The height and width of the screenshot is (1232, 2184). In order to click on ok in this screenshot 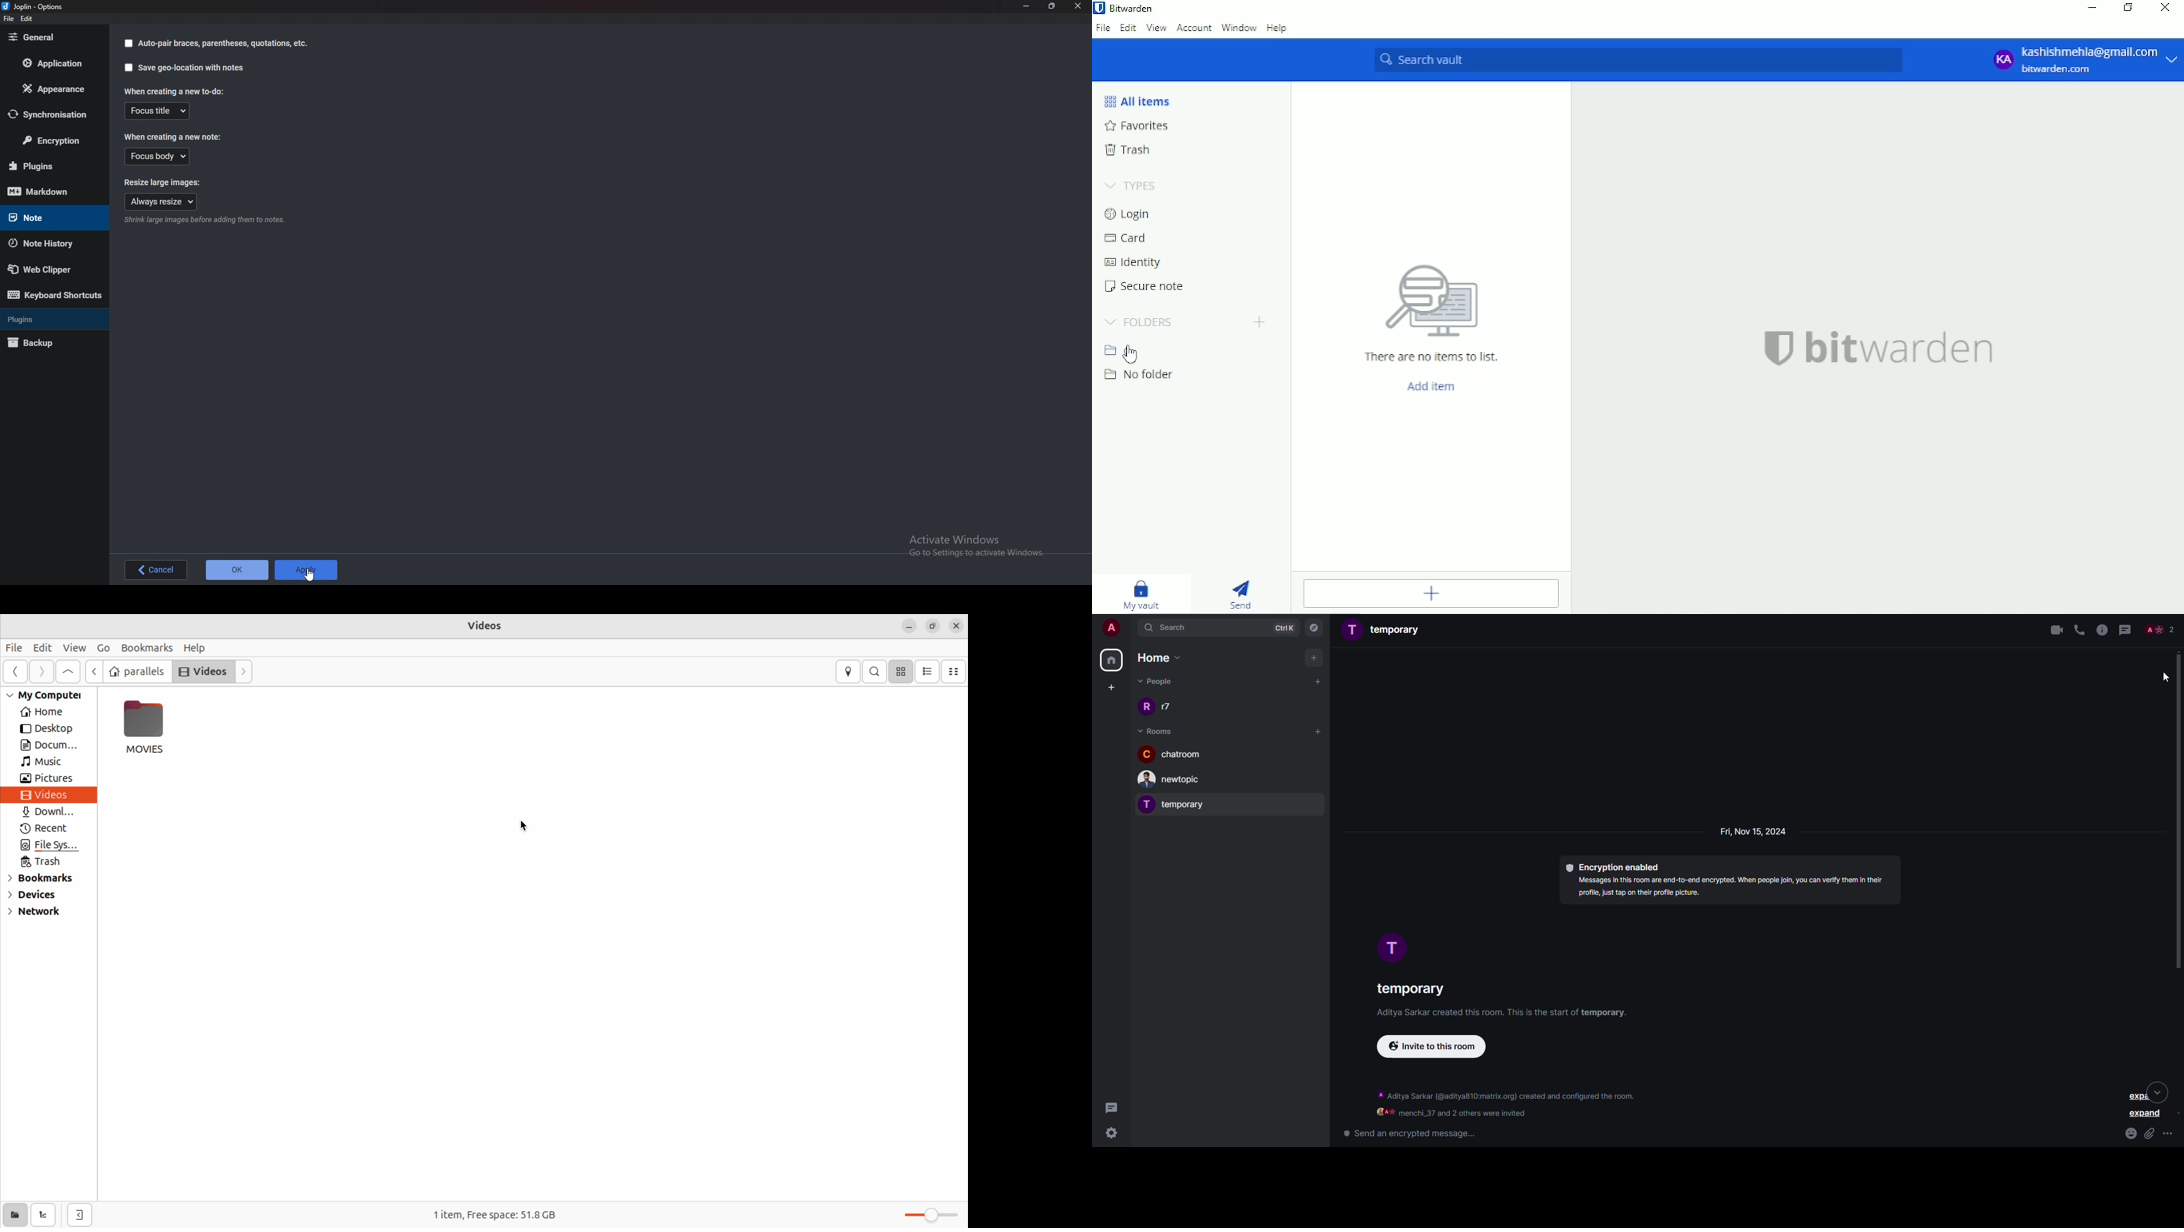, I will do `click(237, 572)`.